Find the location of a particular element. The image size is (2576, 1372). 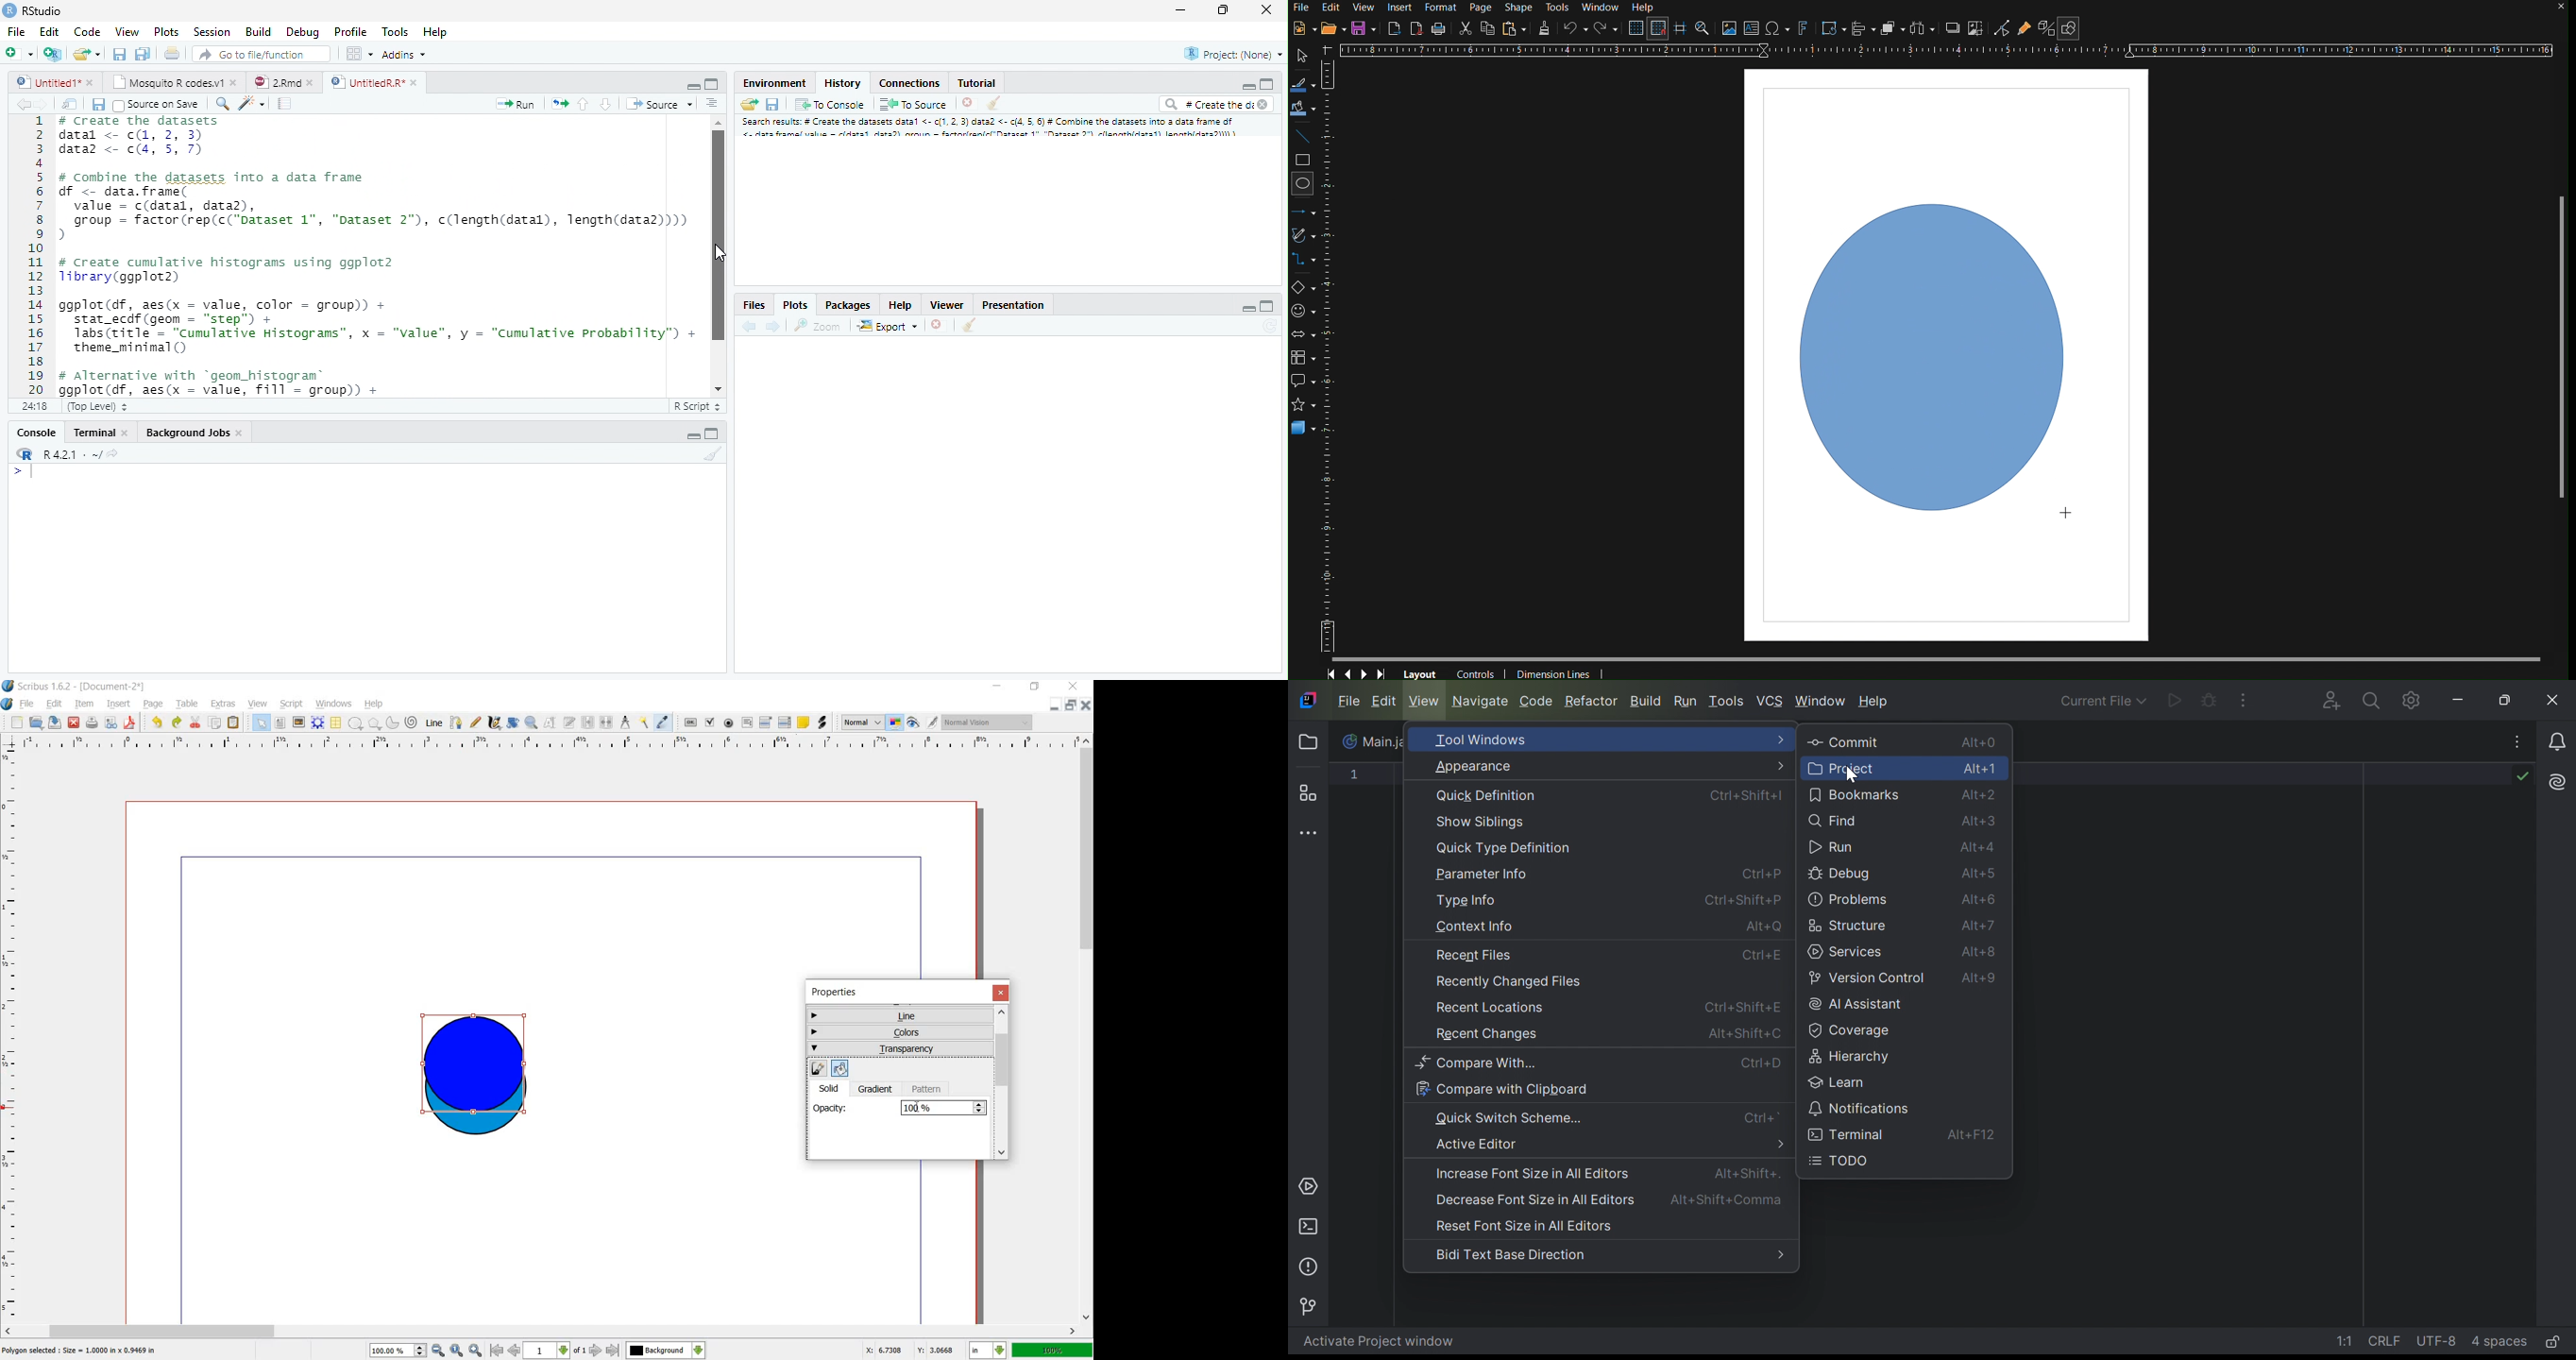

Reset Font Size in All Editors is located at coordinates (1526, 1227).